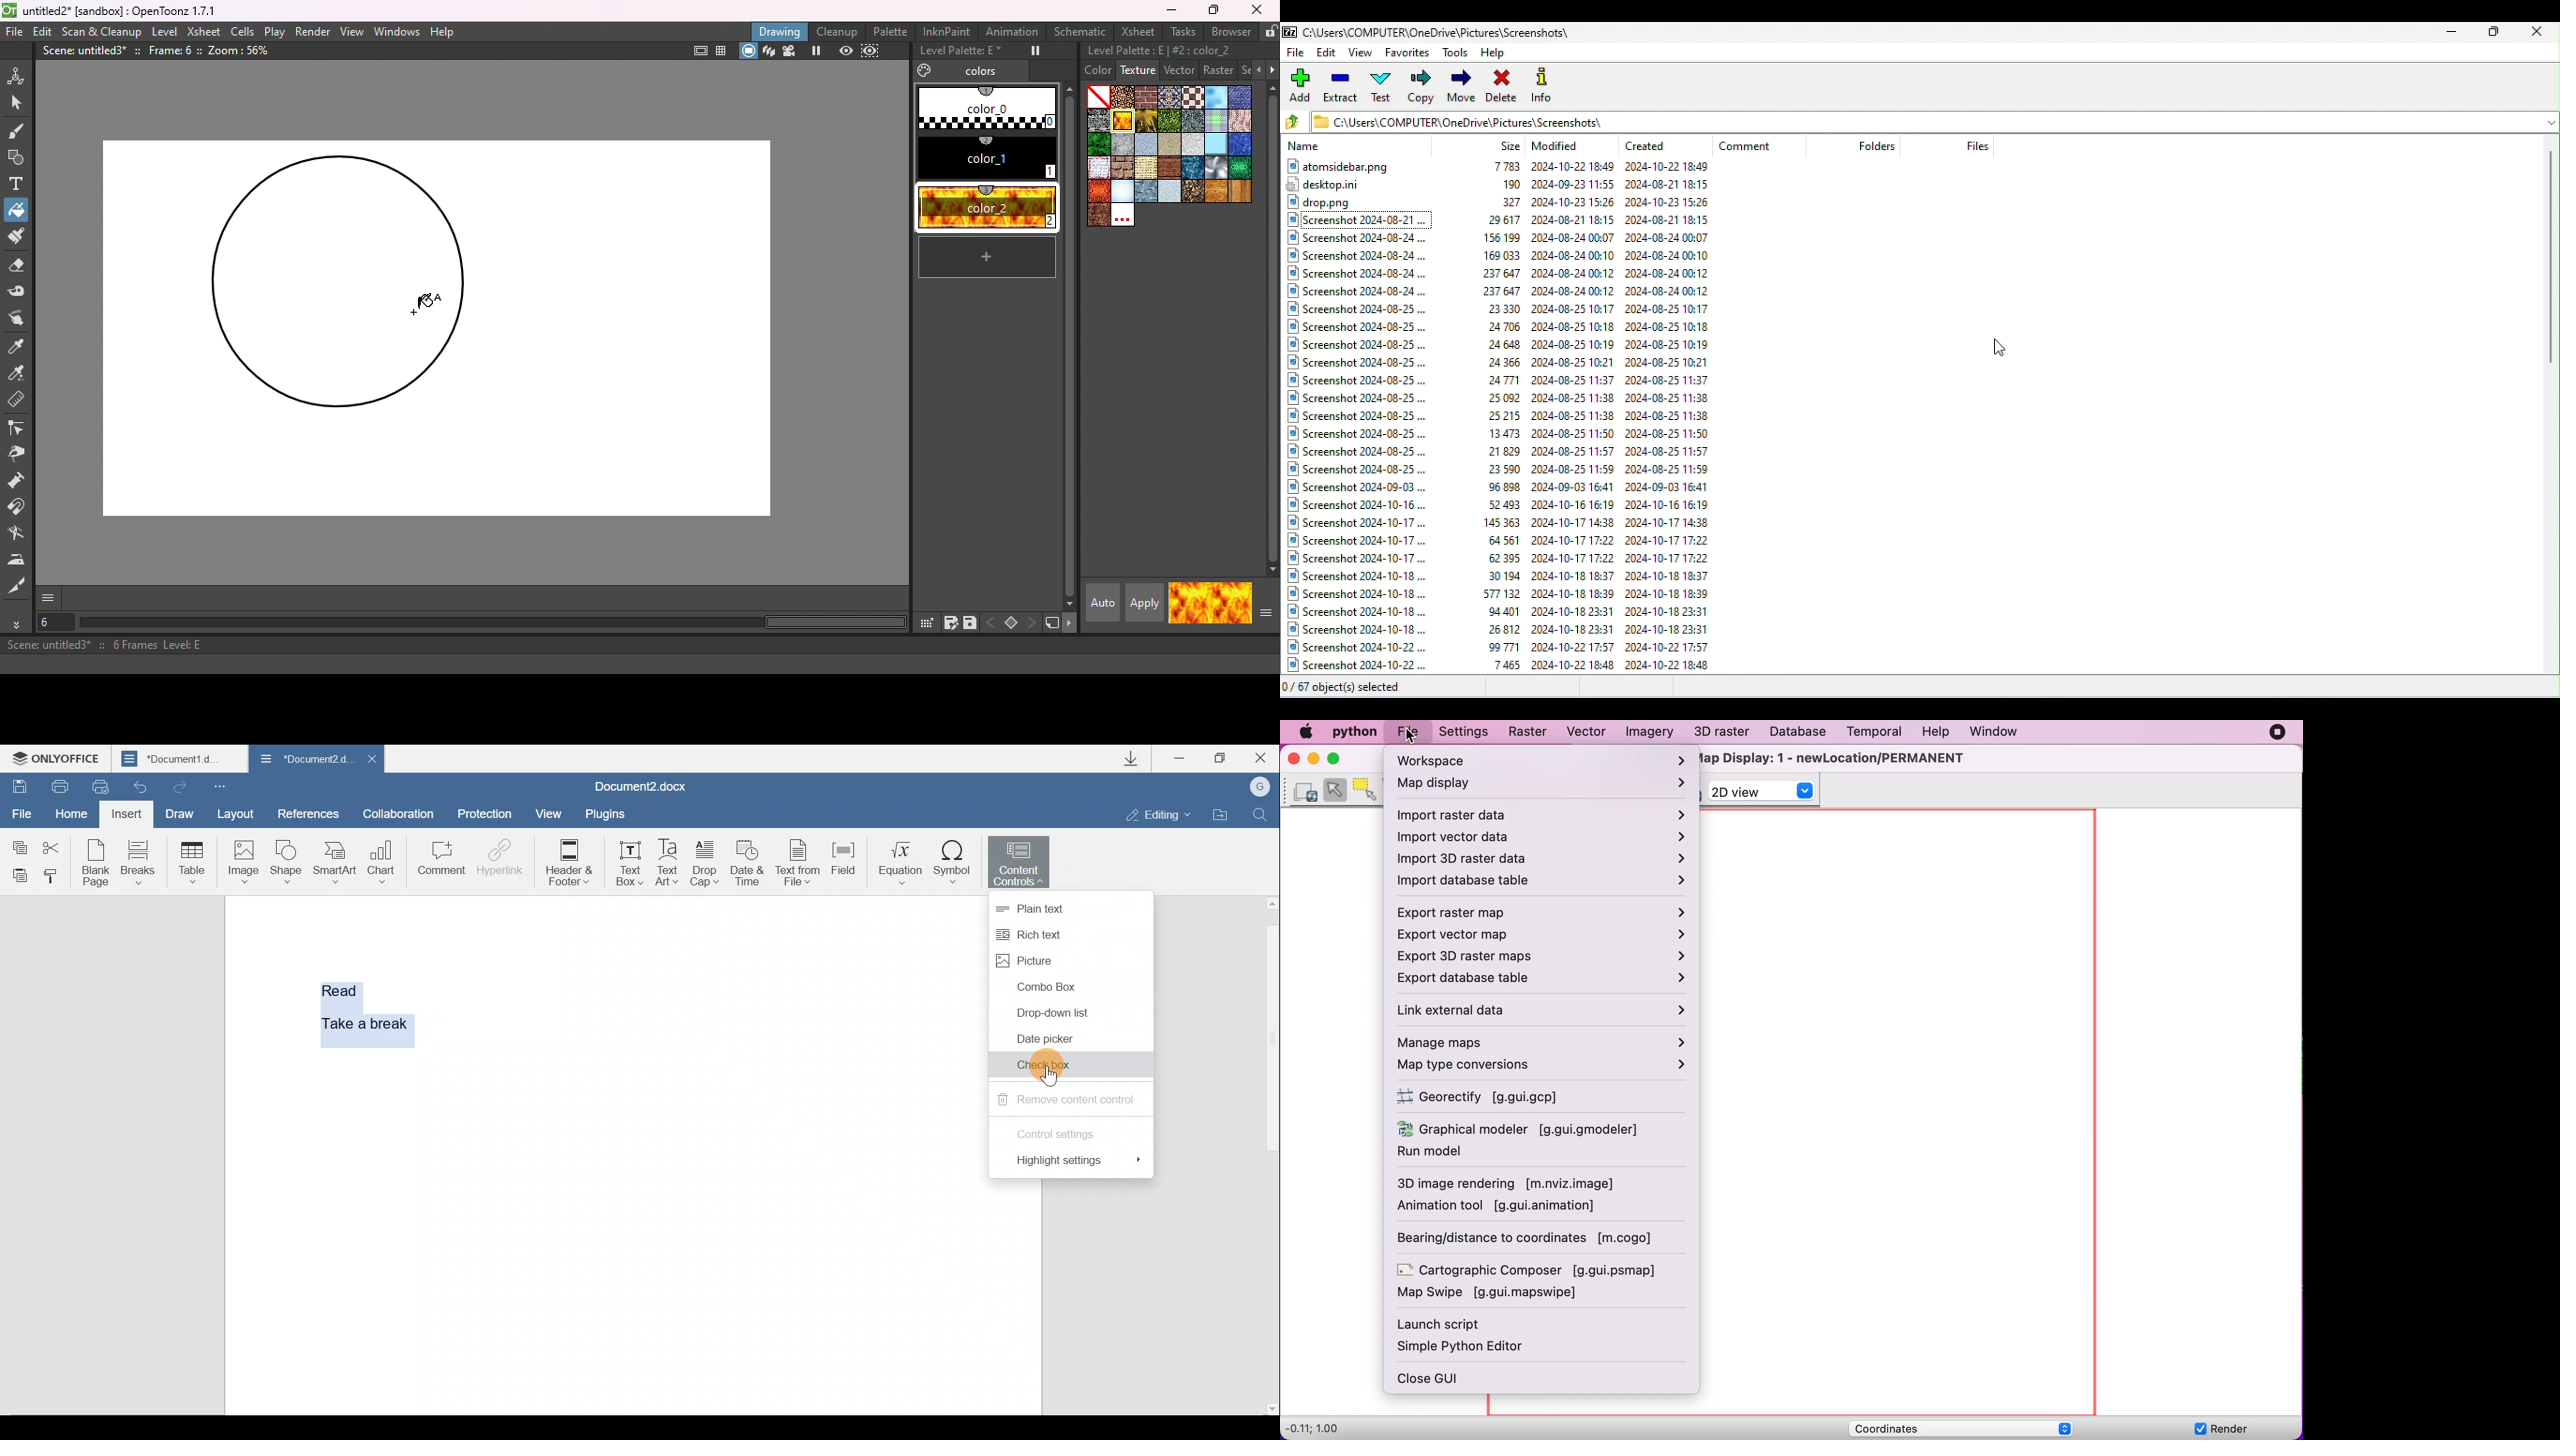 The height and width of the screenshot is (1456, 2576). Describe the element at coordinates (1215, 121) in the screenshot. I see `Kilt.bmp` at that location.